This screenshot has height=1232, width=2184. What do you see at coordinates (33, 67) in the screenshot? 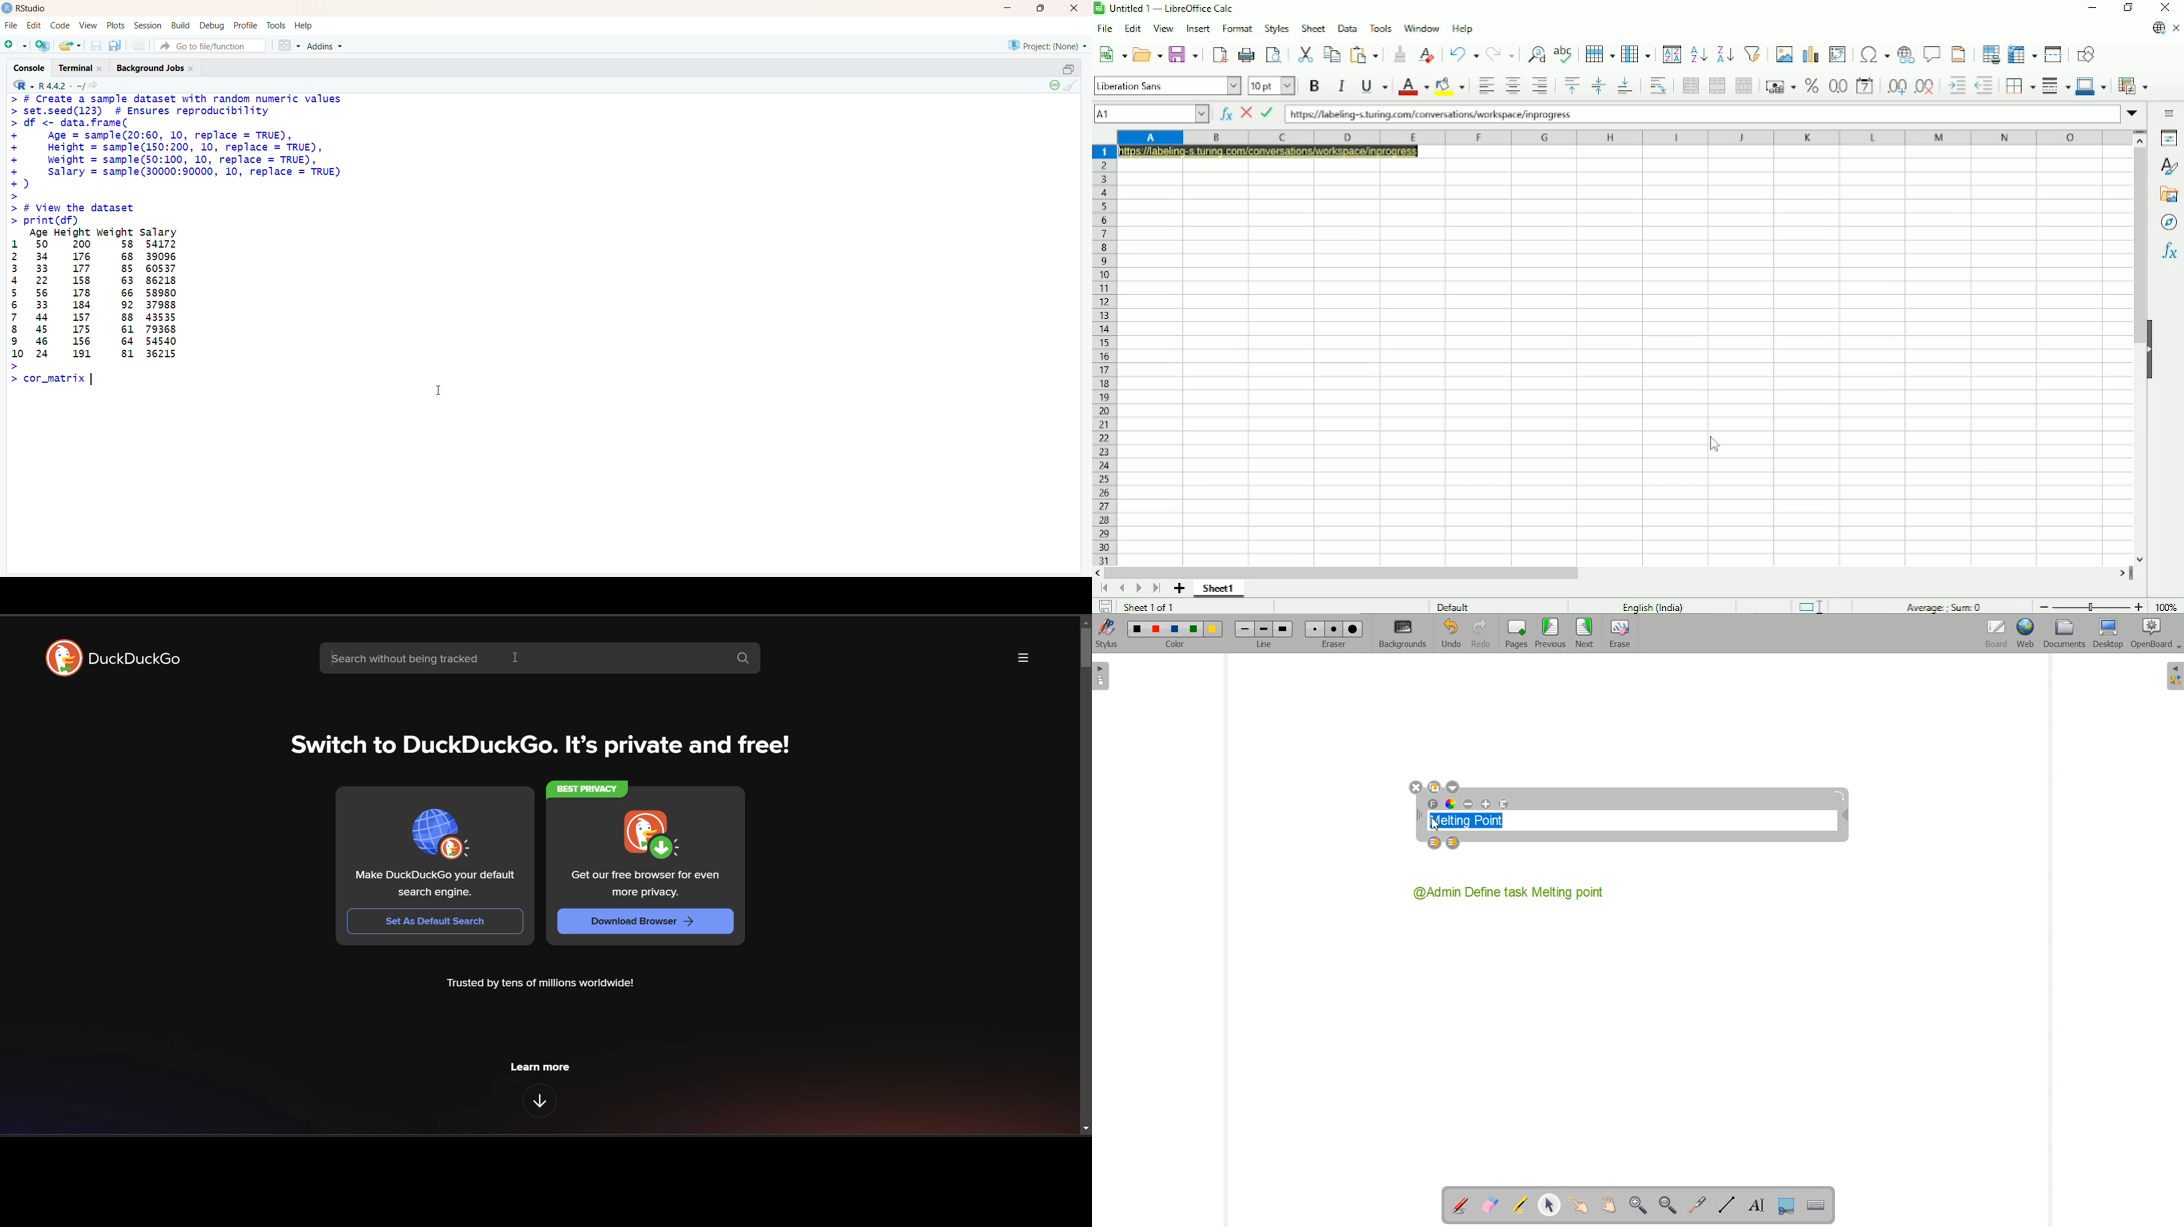
I see `Console` at bounding box center [33, 67].